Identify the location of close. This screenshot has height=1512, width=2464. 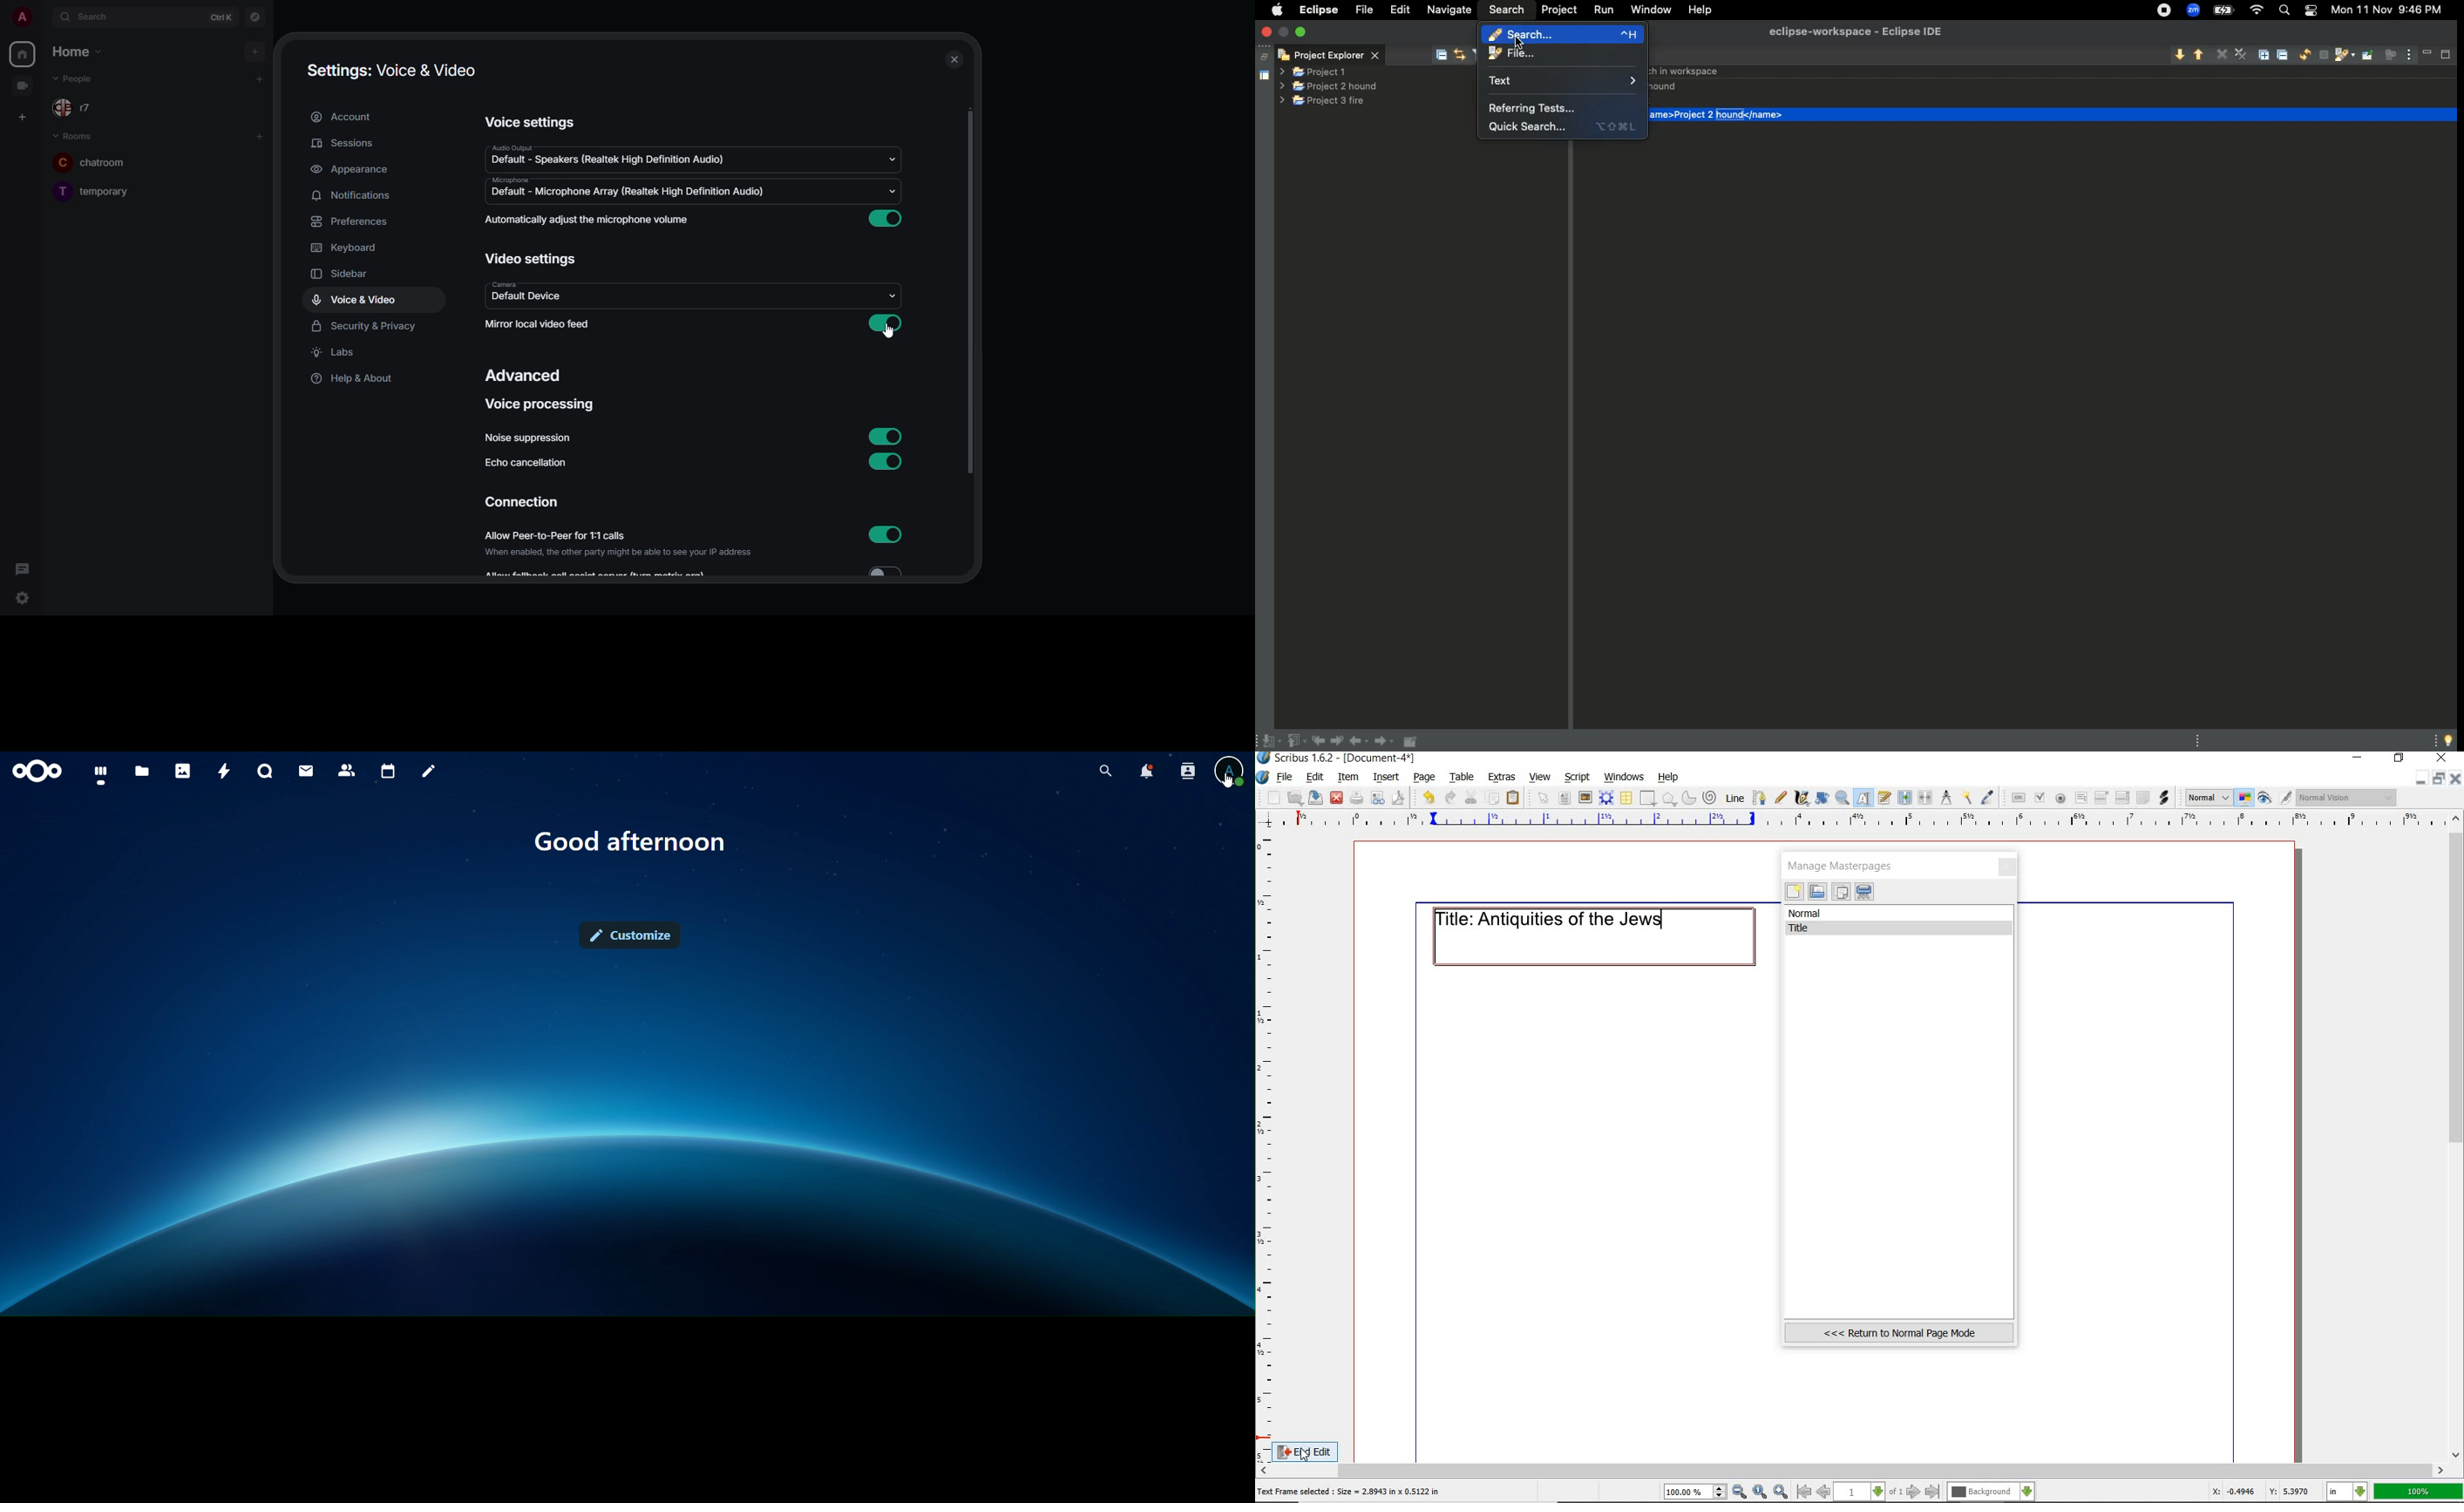
(1336, 797).